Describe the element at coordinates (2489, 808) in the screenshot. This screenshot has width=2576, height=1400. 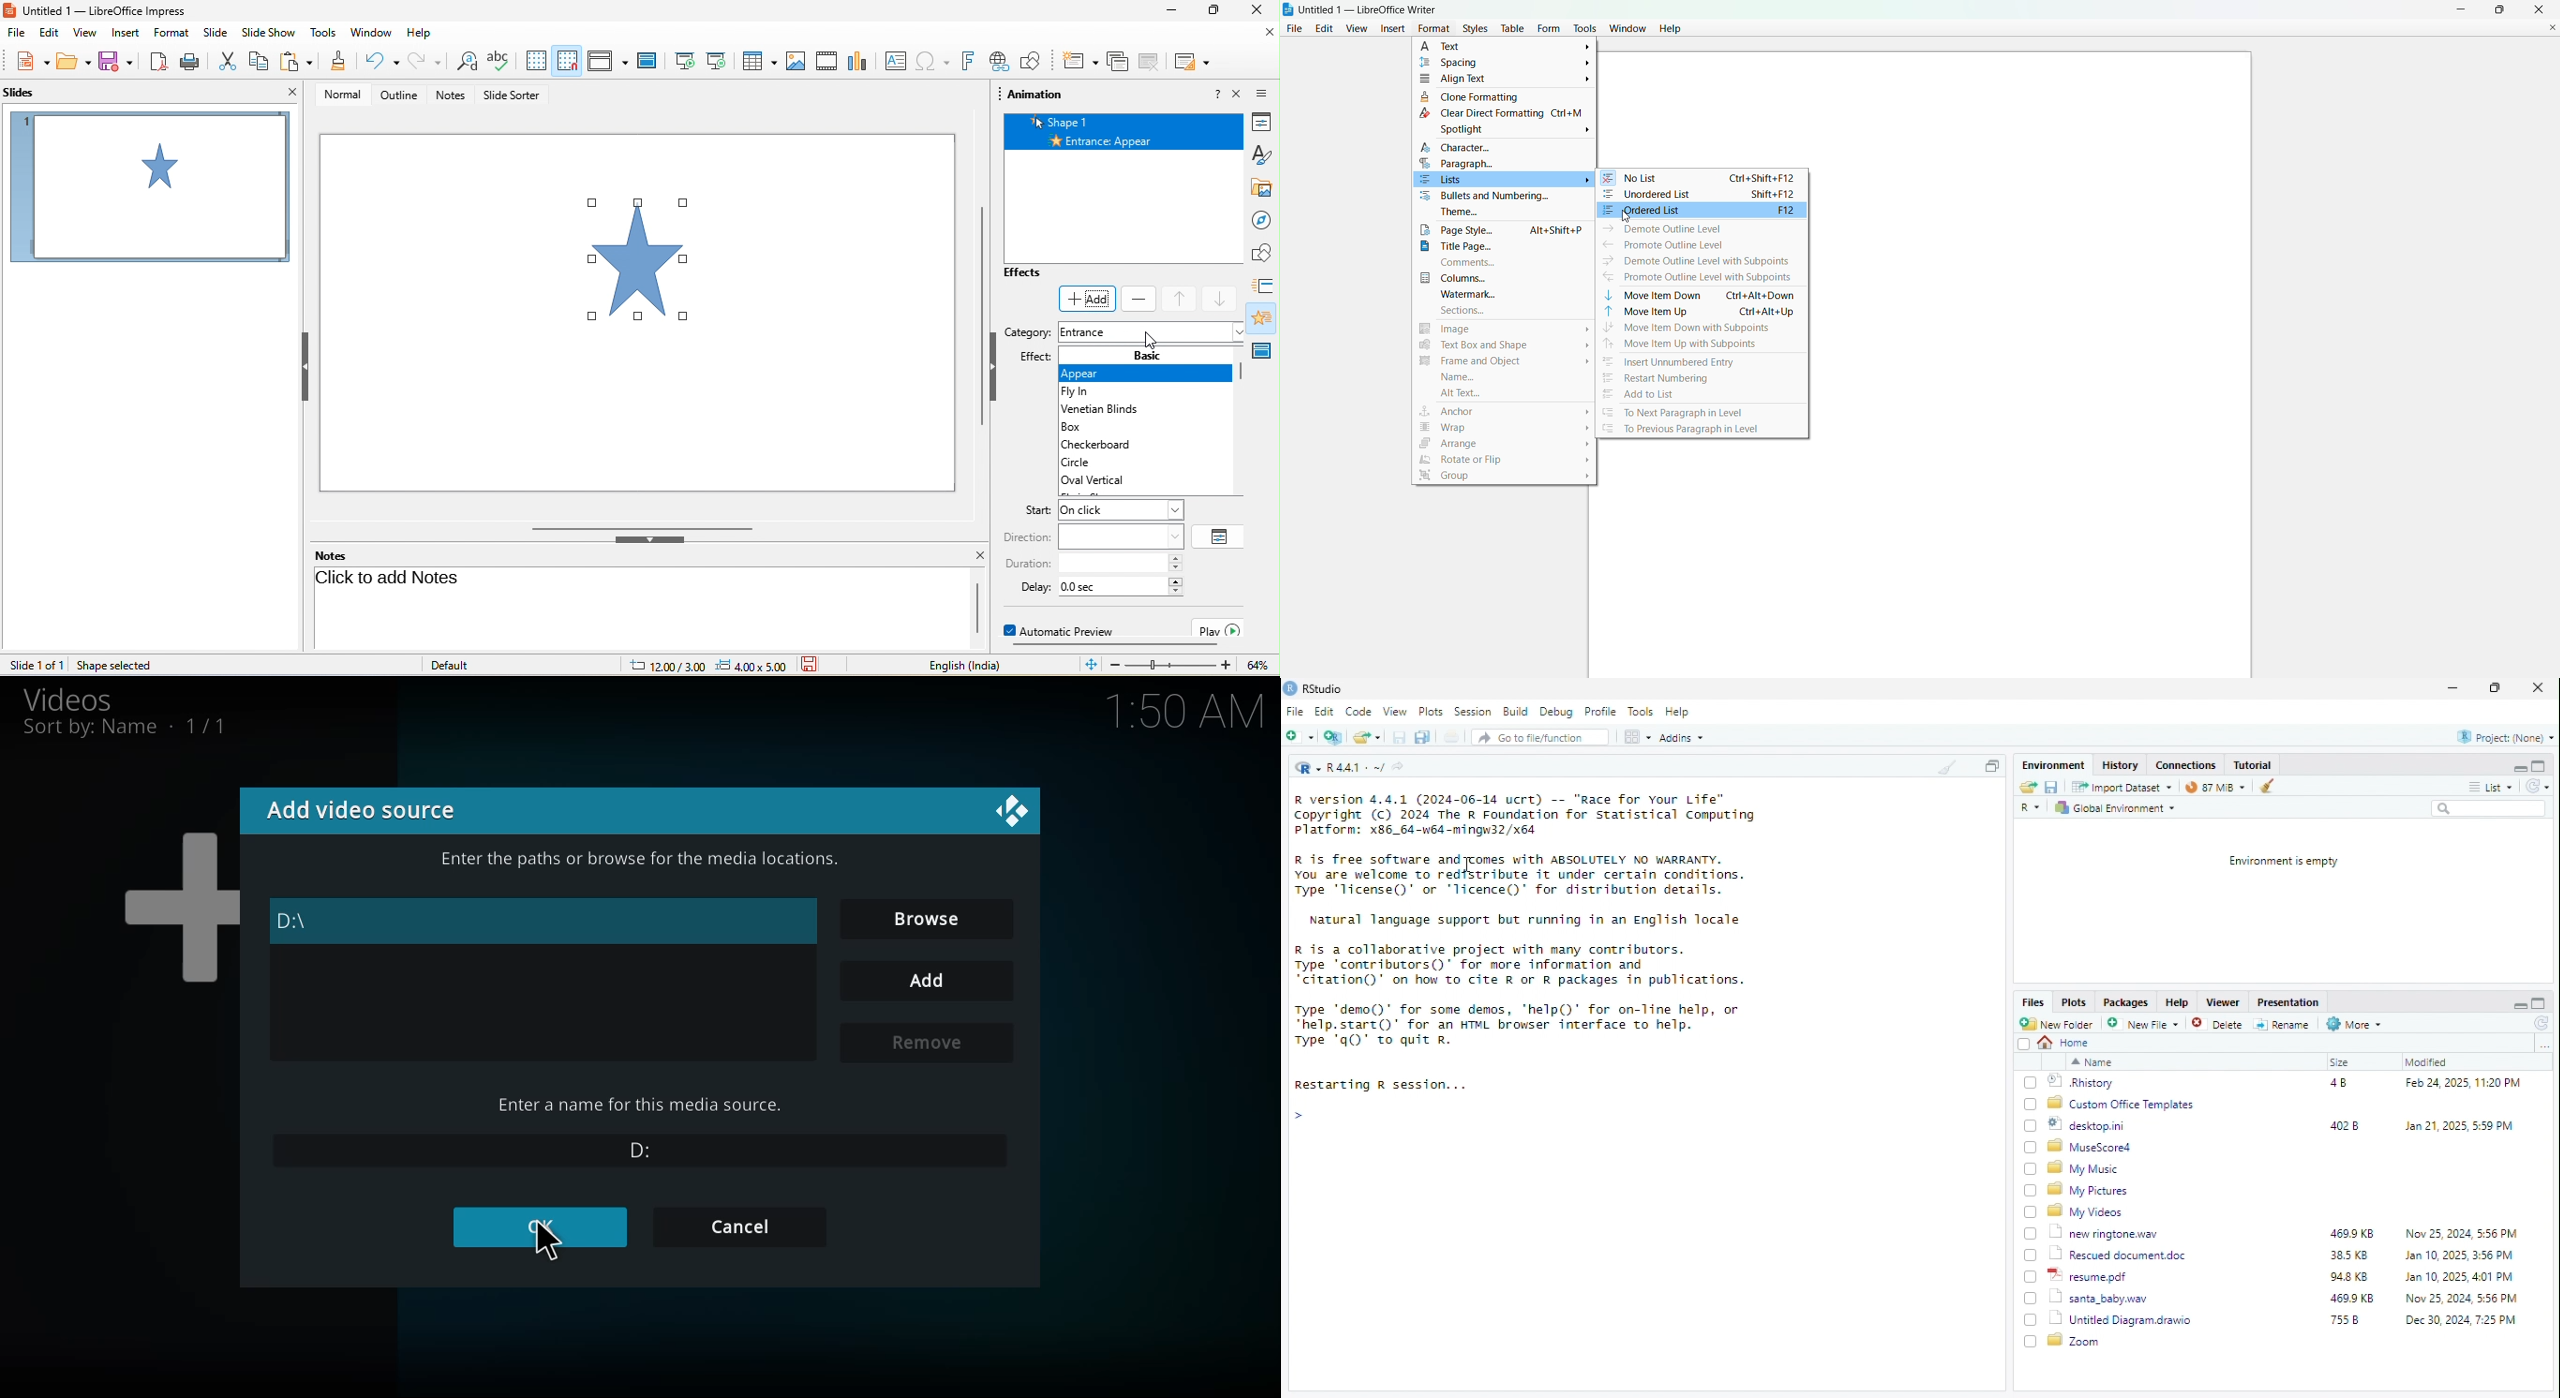
I see `search box` at that location.